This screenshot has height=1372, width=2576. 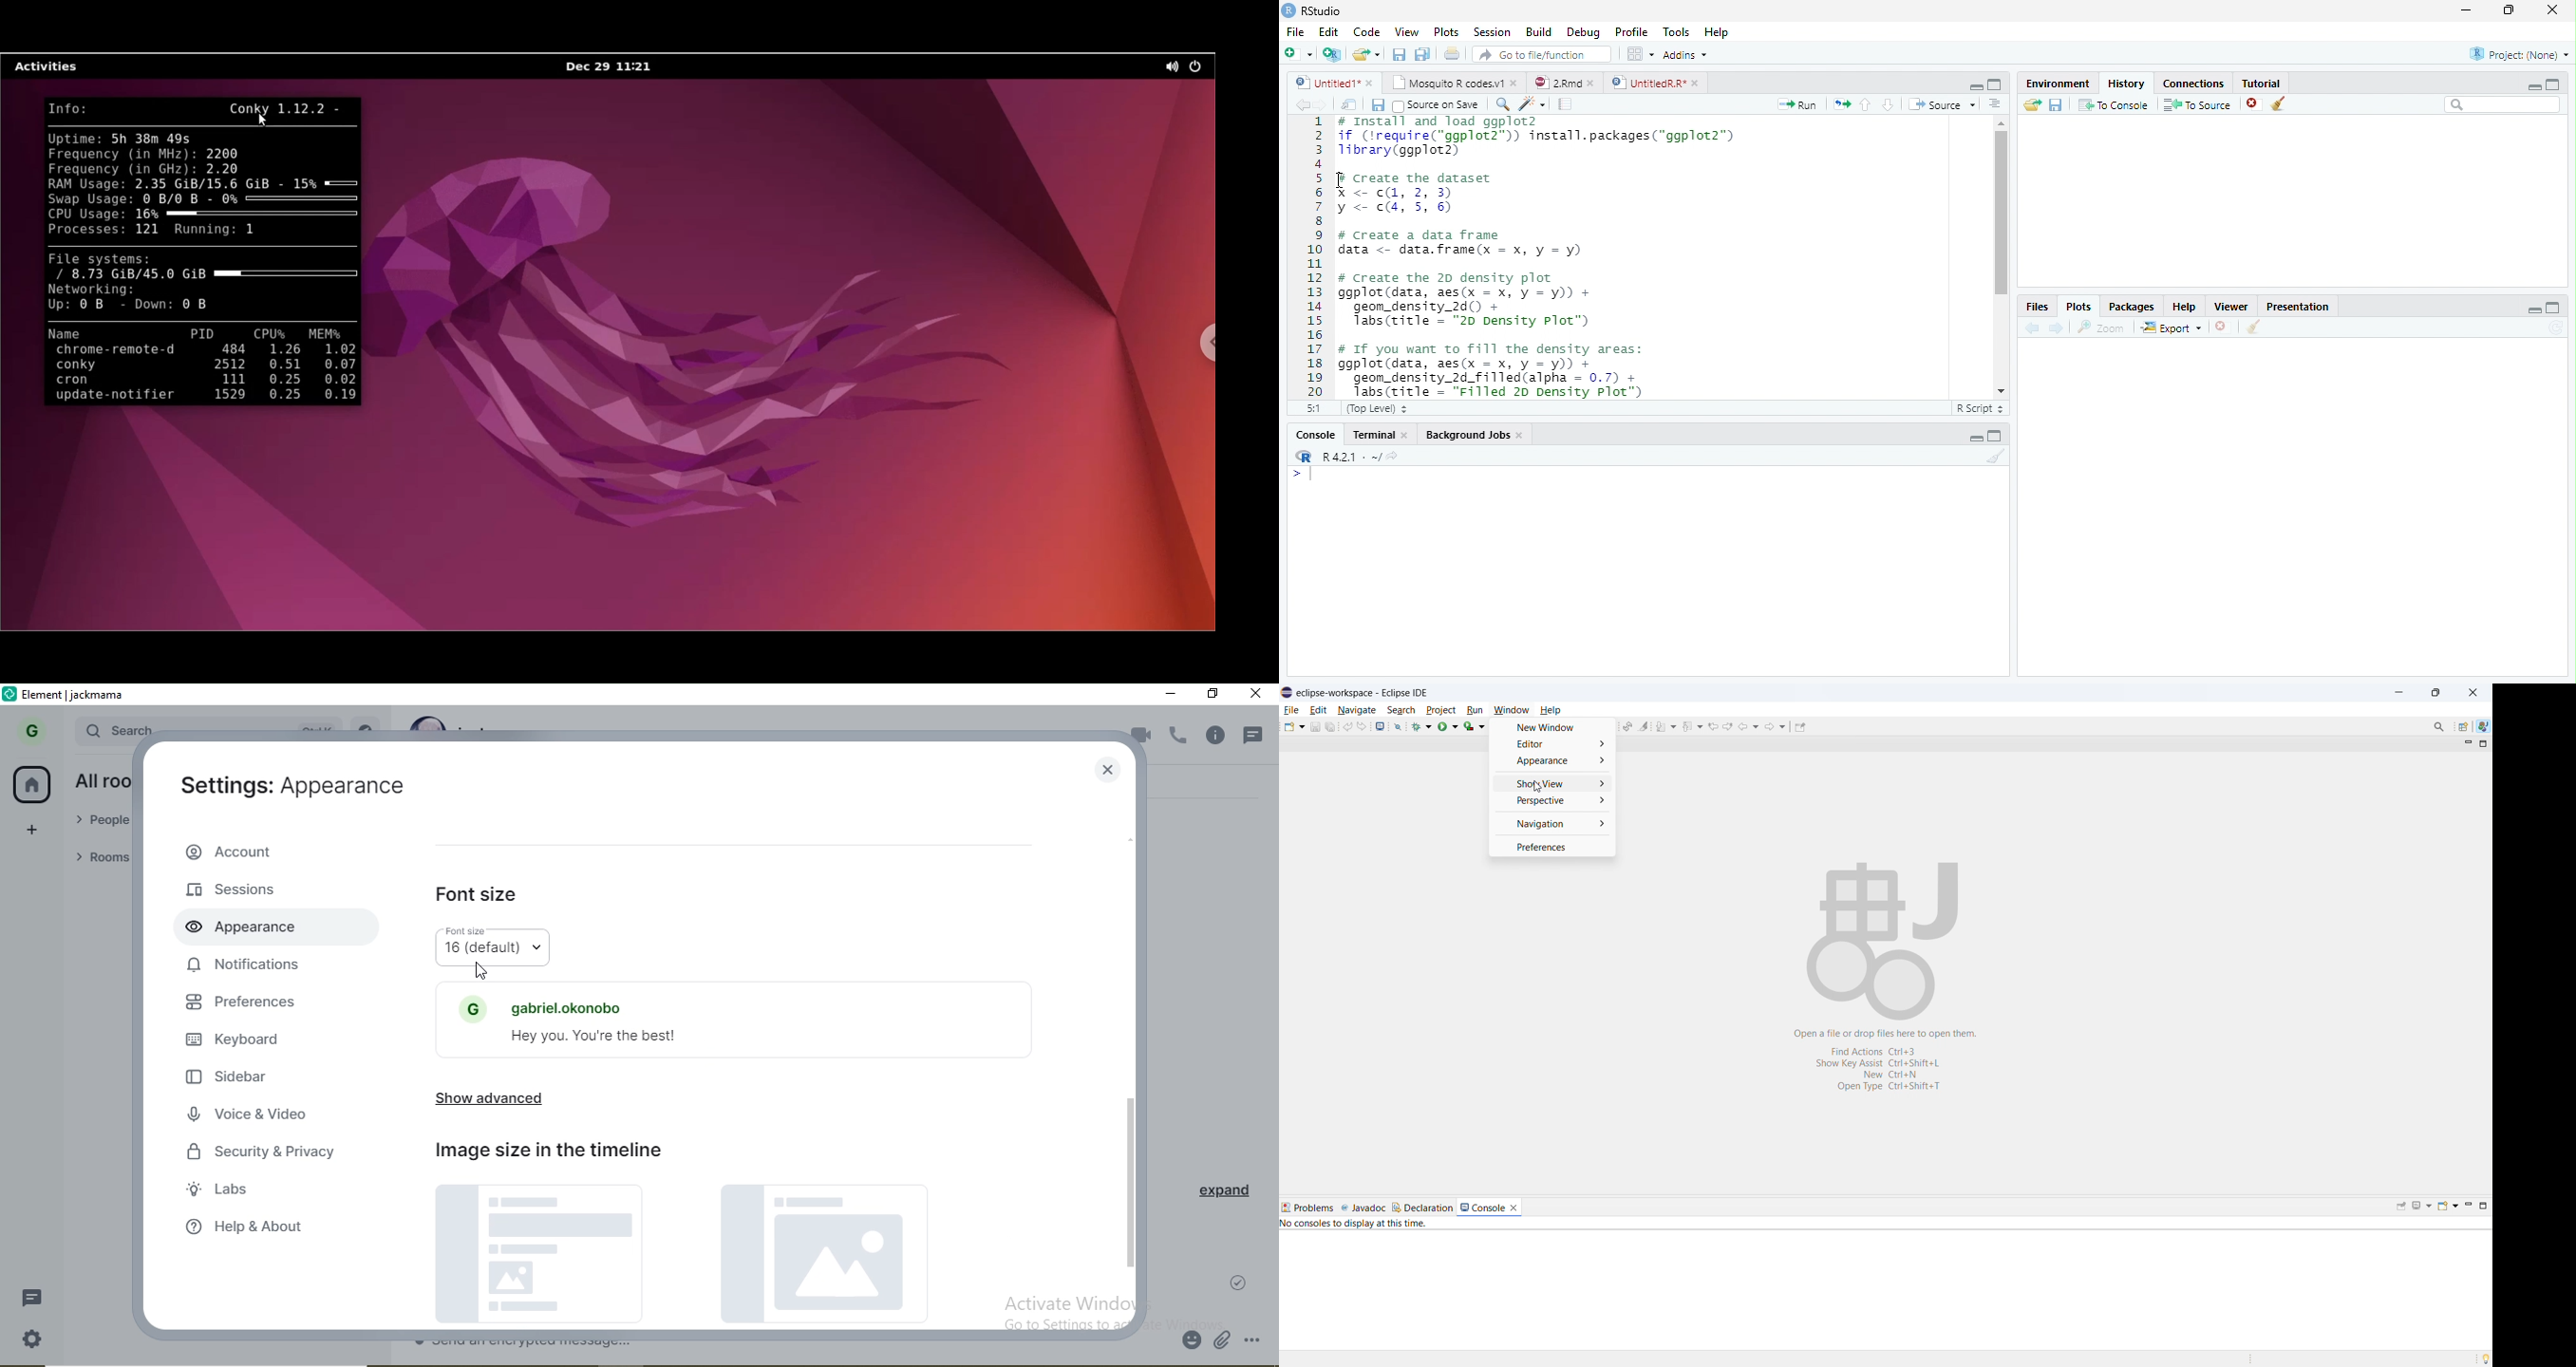 I want to click on Presentatior, so click(x=2297, y=308).